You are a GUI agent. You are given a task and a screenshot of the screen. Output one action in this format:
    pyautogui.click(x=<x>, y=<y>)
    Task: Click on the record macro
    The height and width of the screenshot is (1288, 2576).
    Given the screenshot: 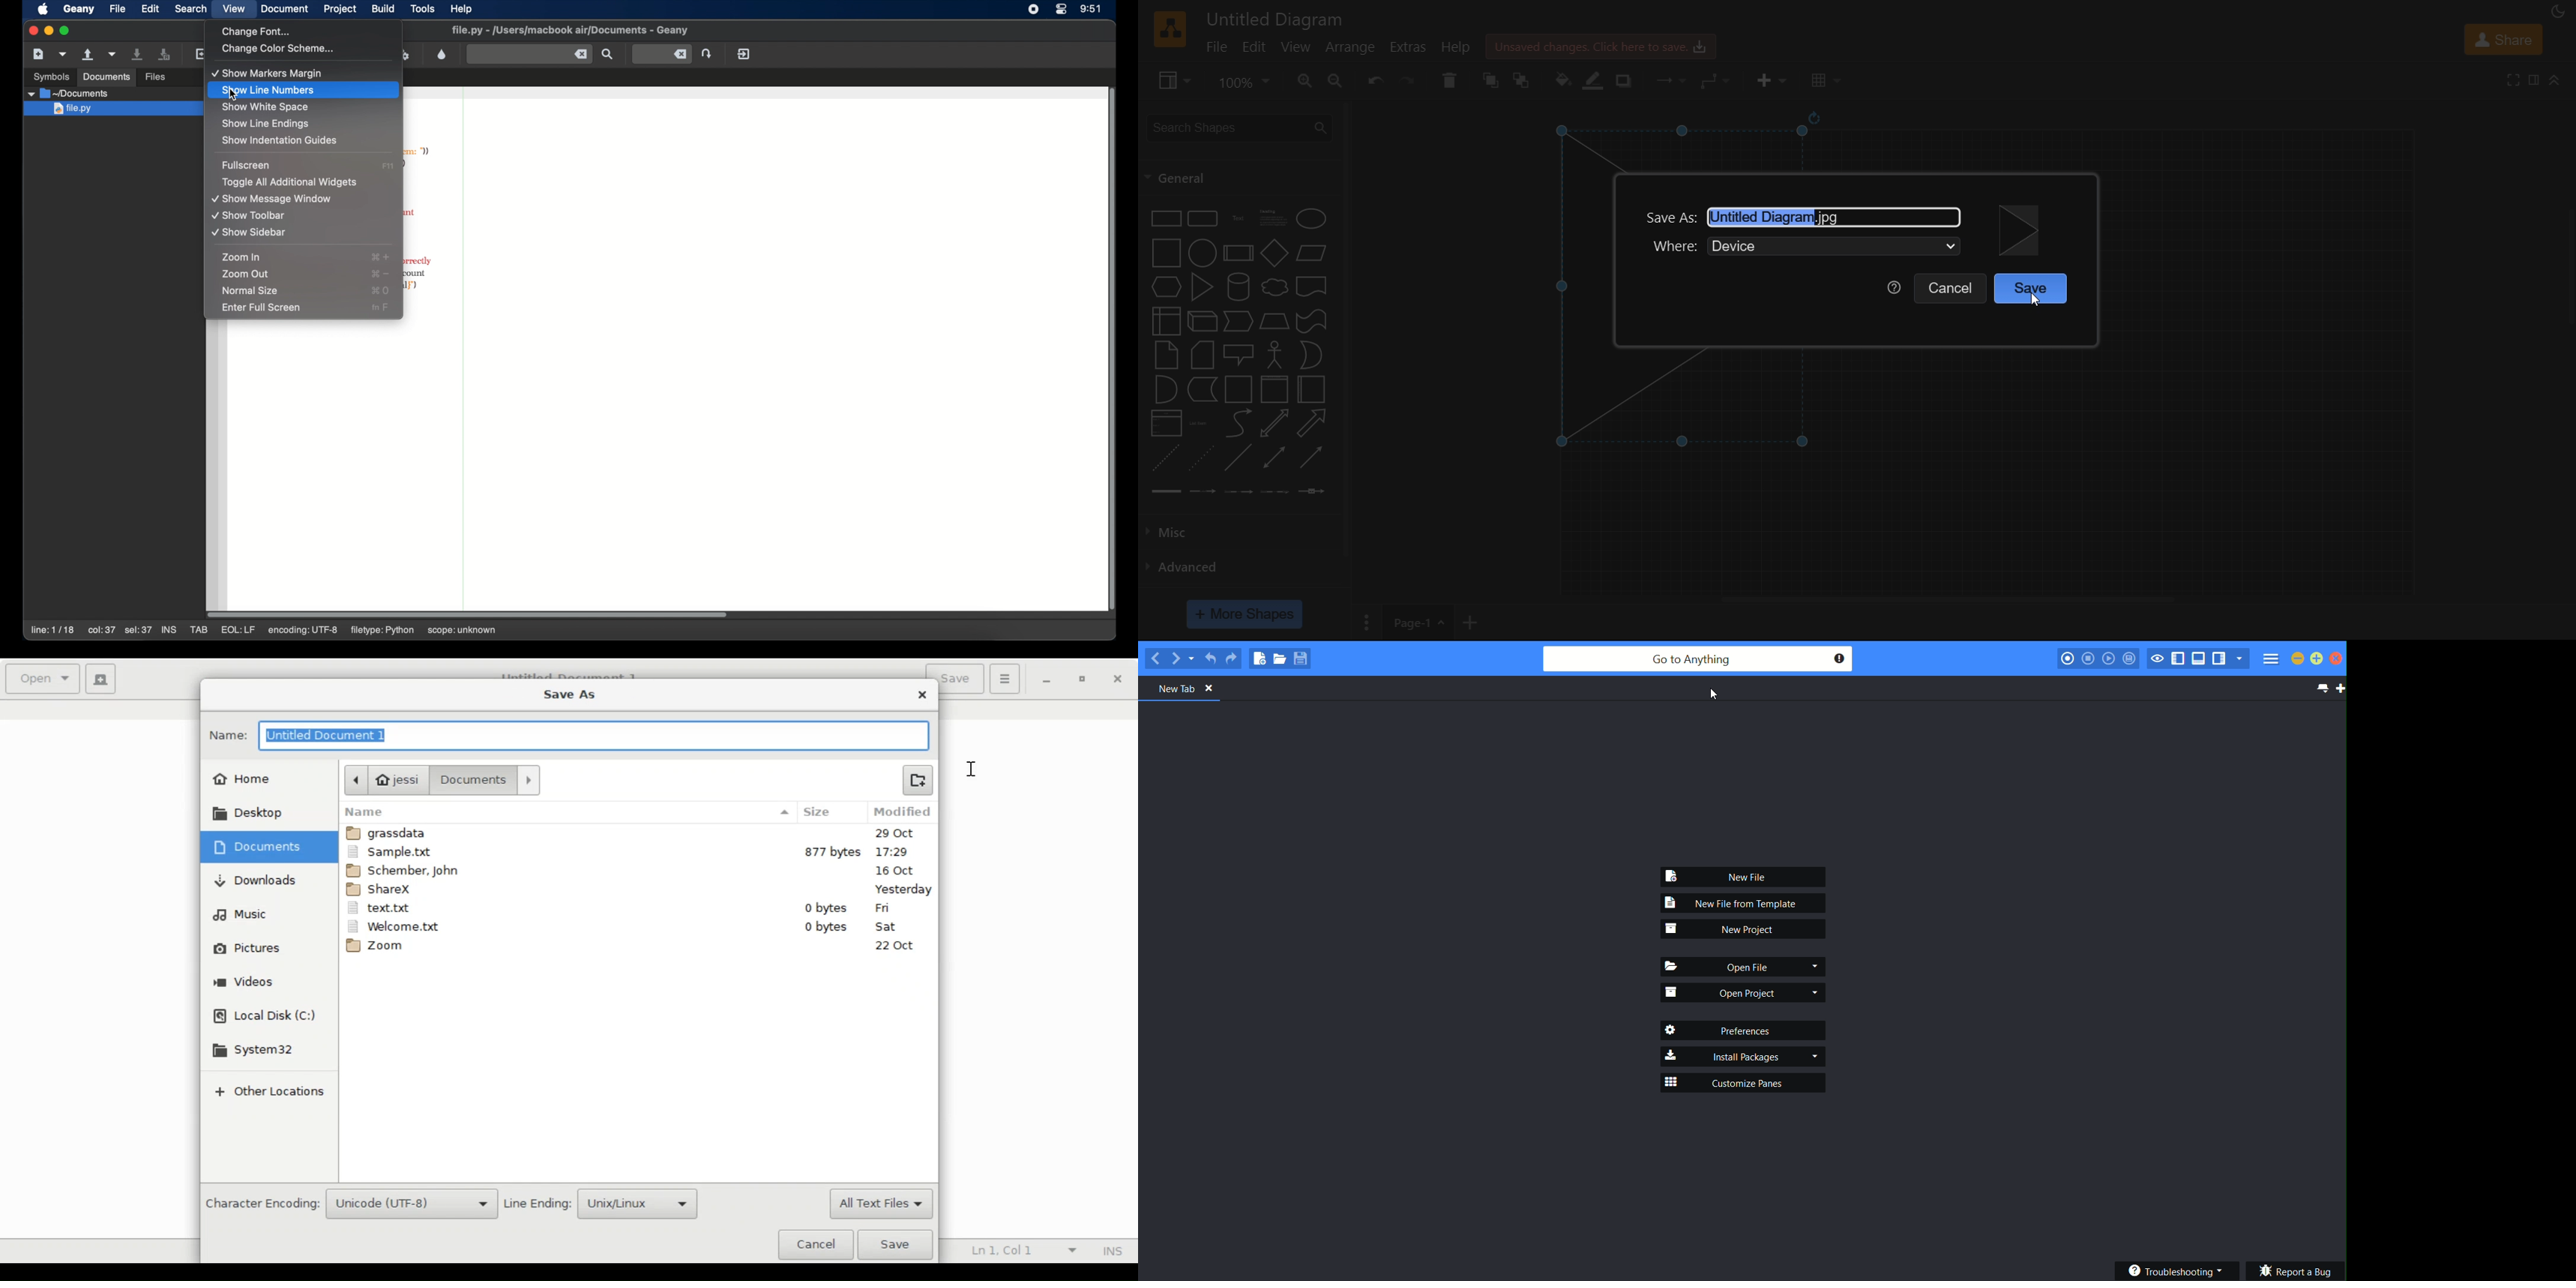 What is the action you would take?
    pyautogui.click(x=2067, y=658)
    